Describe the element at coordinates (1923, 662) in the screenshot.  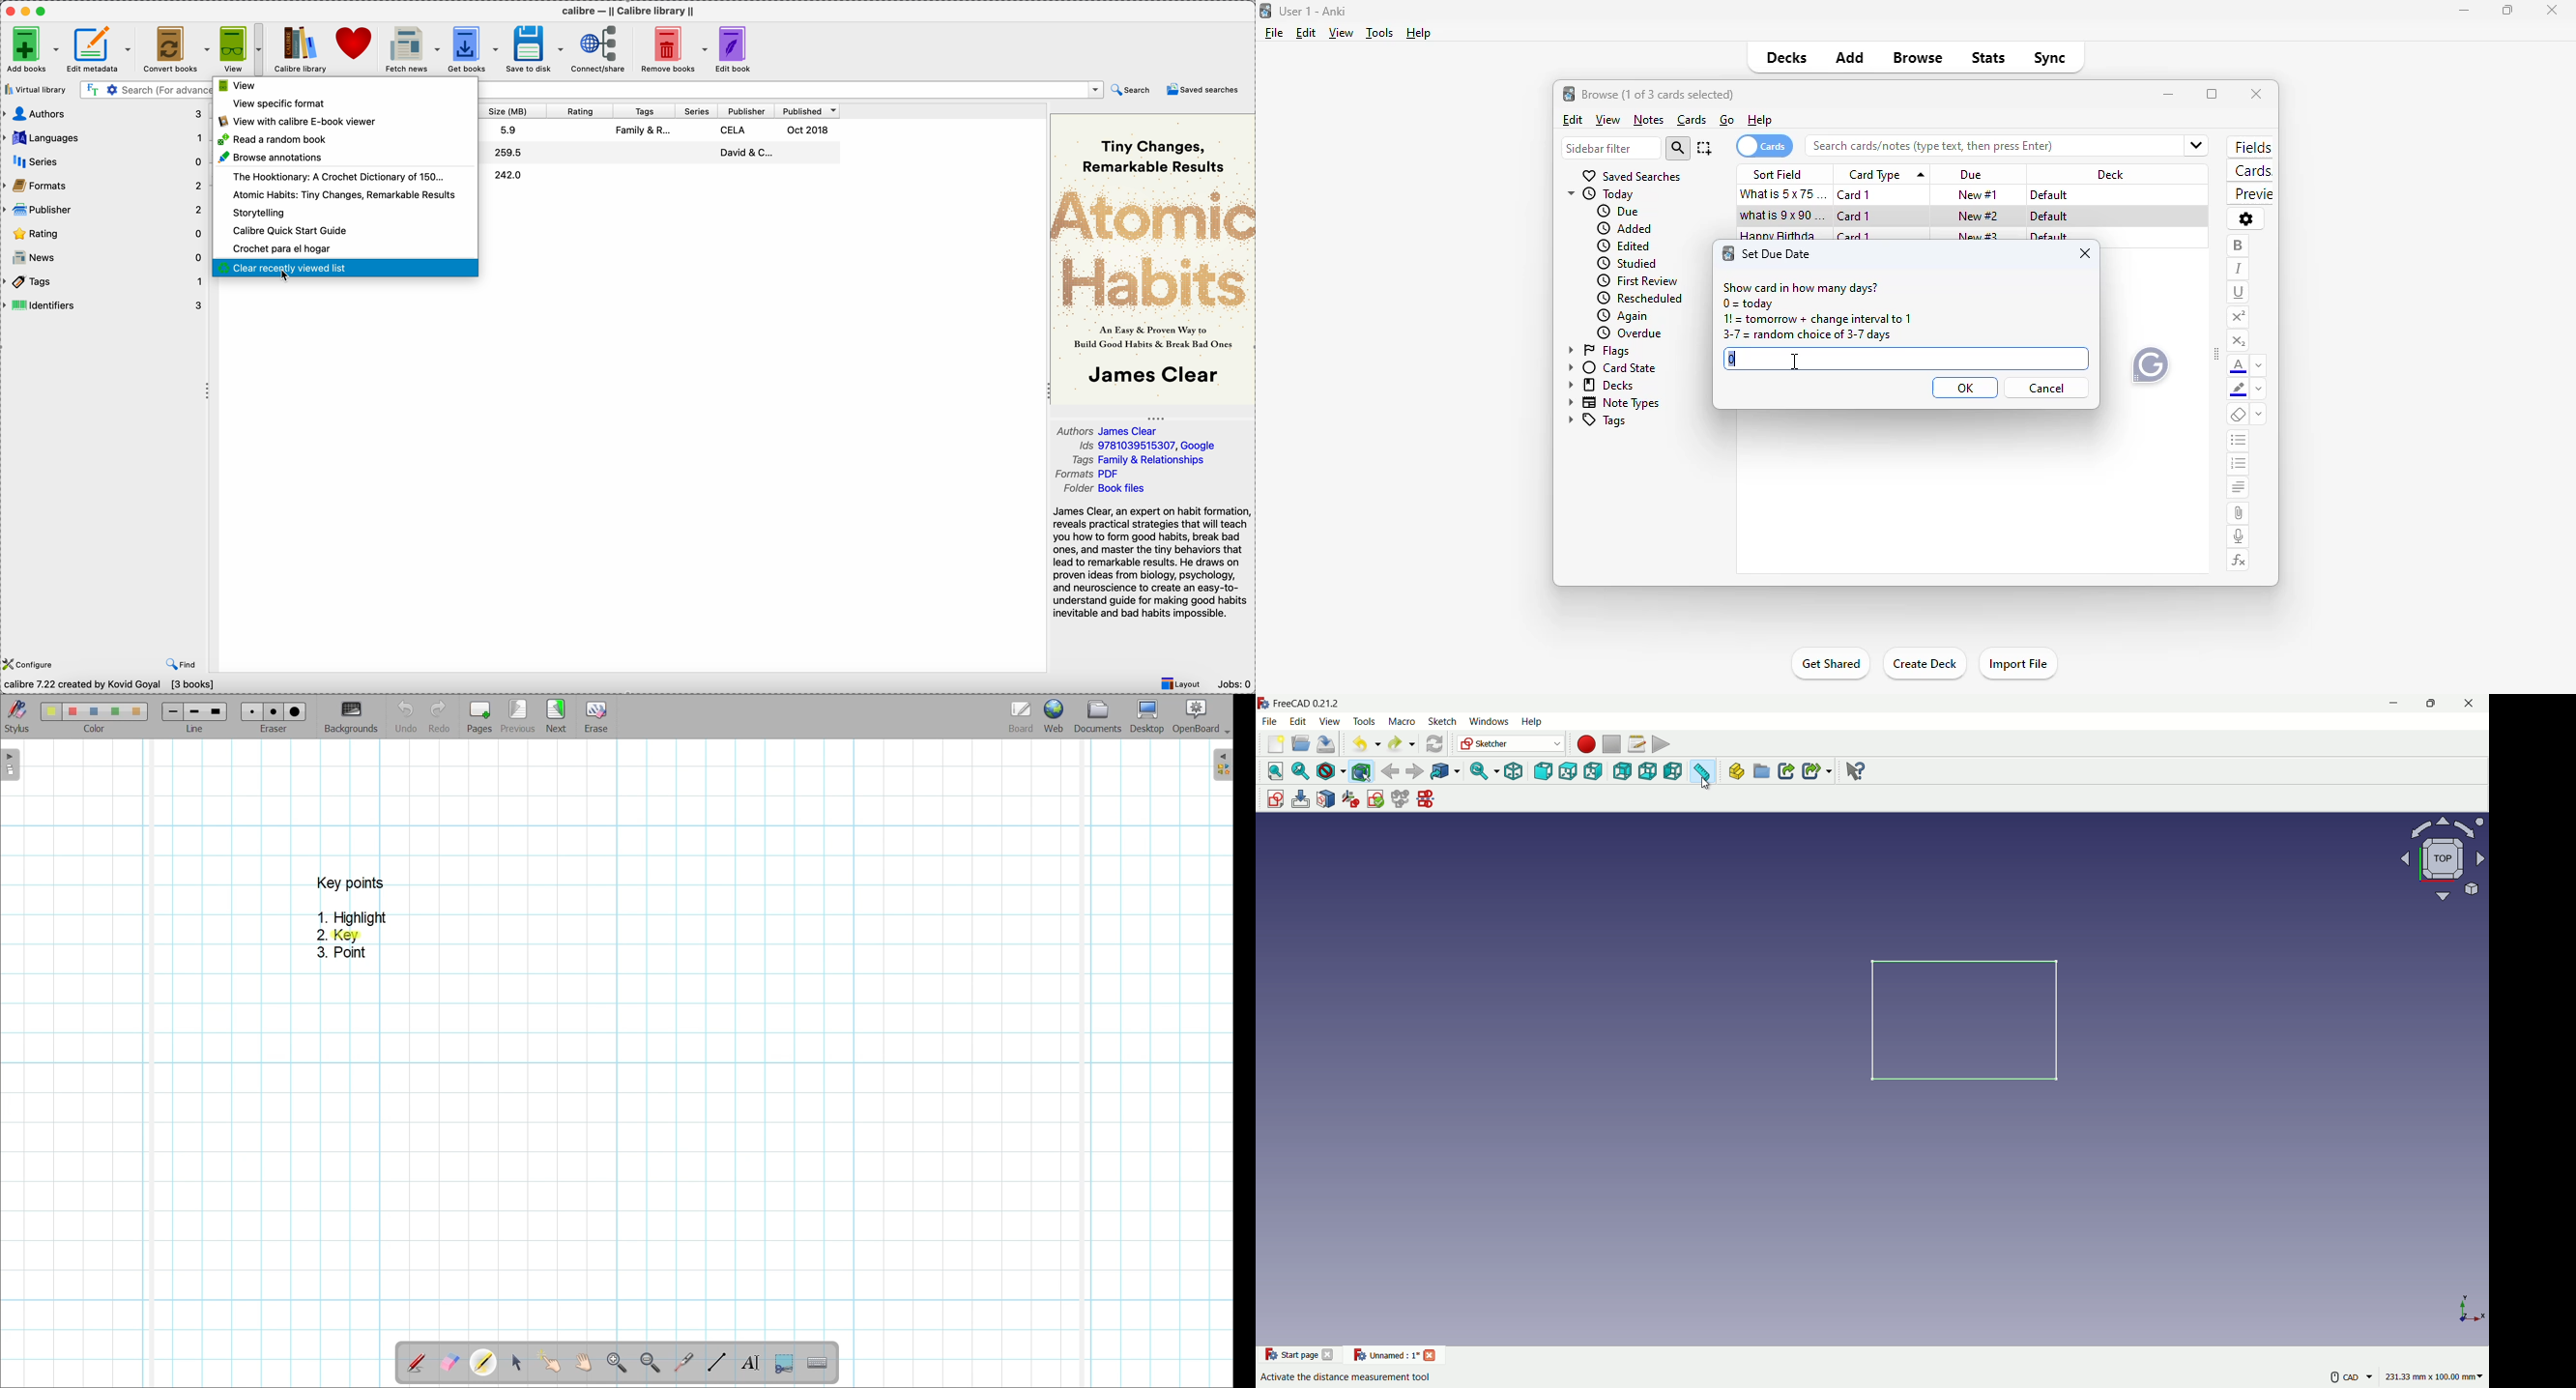
I see `create deck` at that location.